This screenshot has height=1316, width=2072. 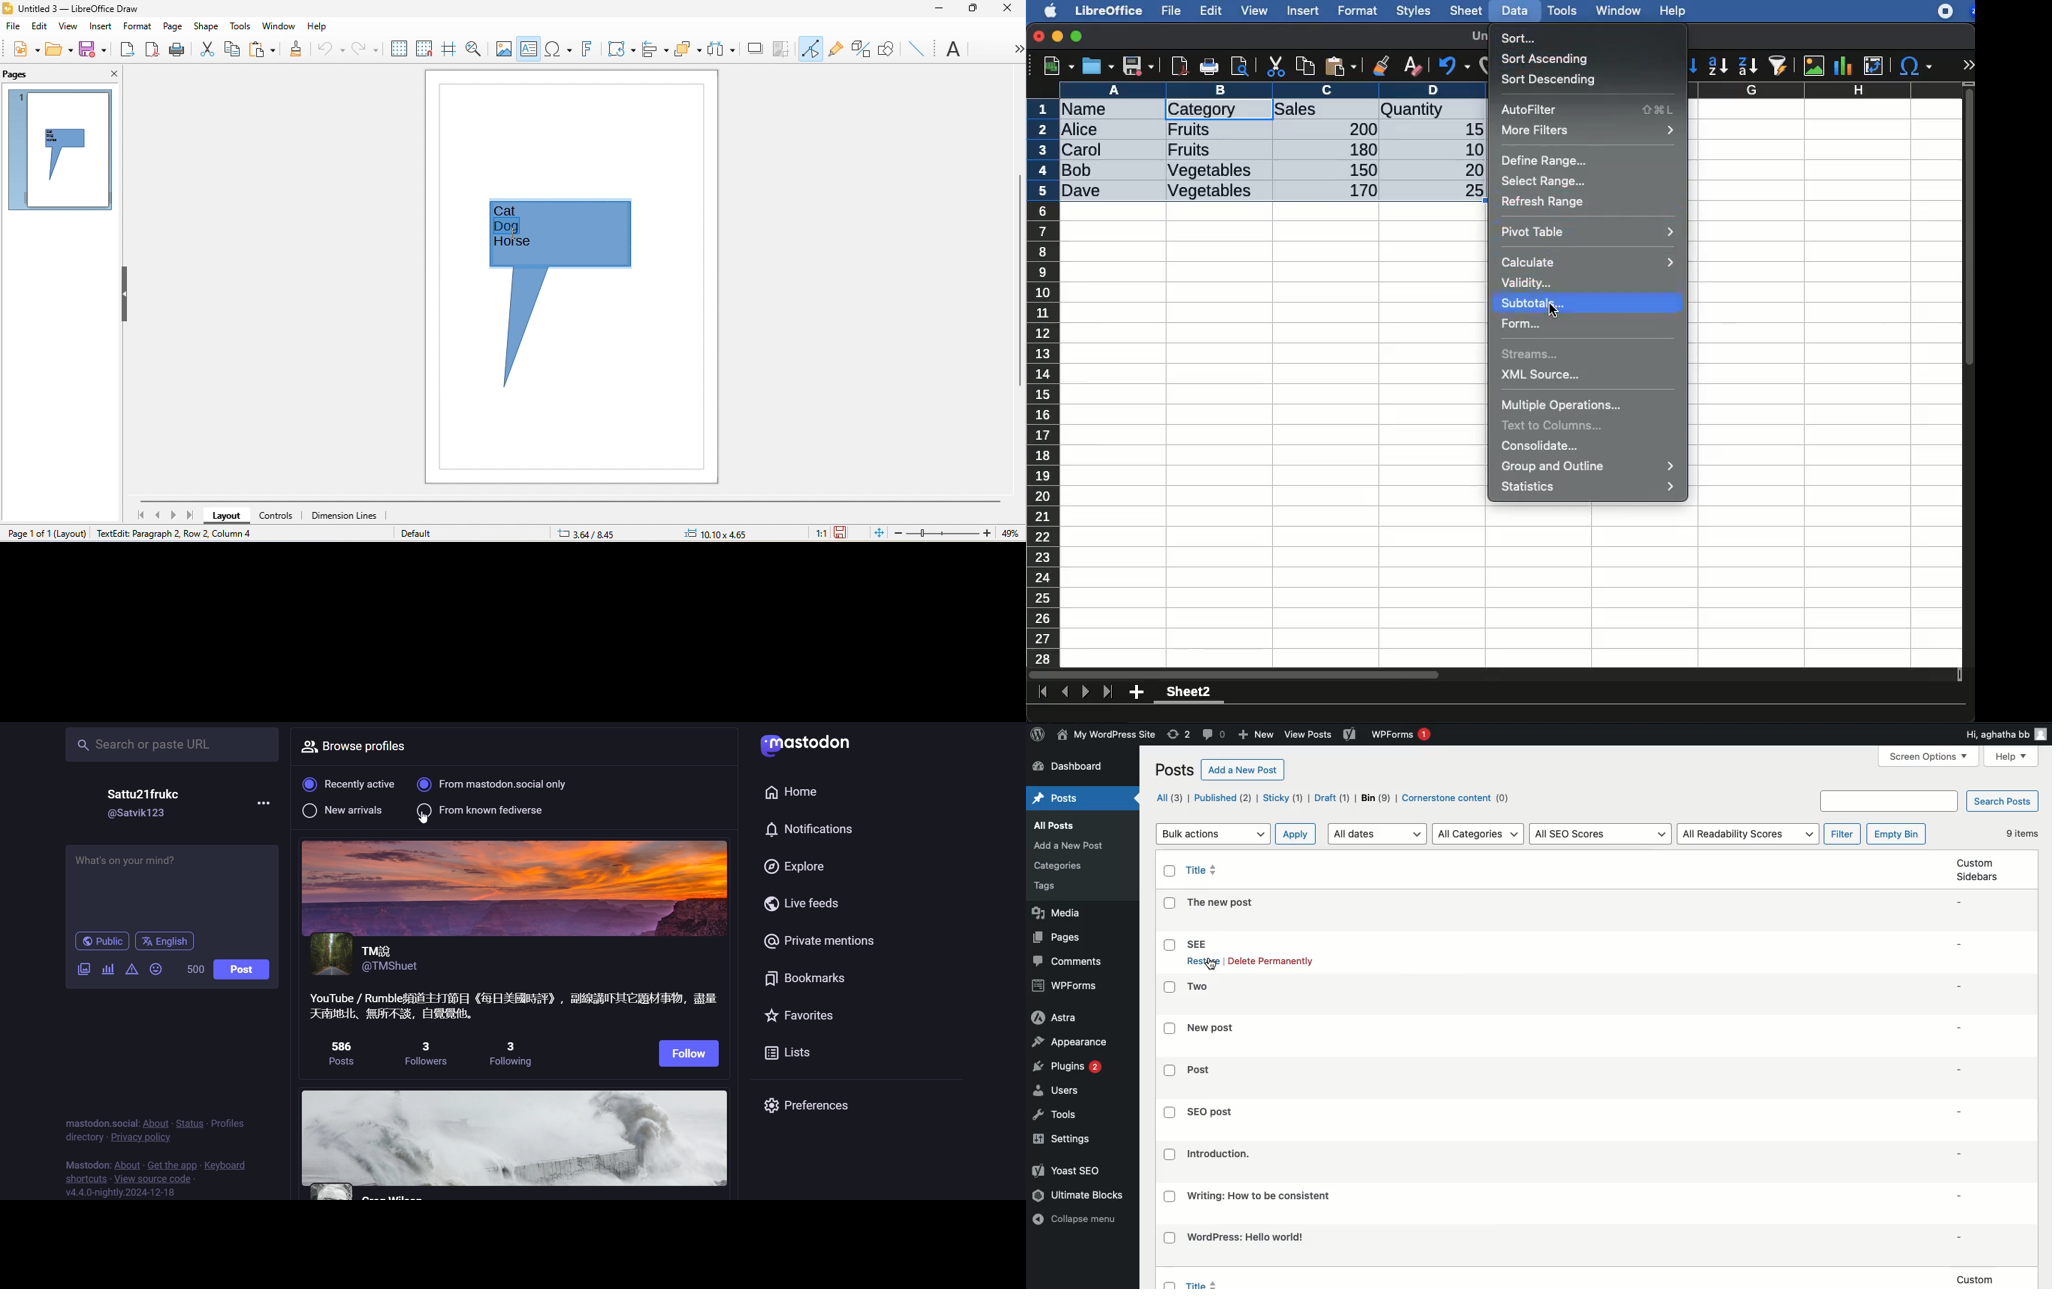 What do you see at coordinates (1320, 734) in the screenshot?
I see `view posts` at bounding box center [1320, 734].